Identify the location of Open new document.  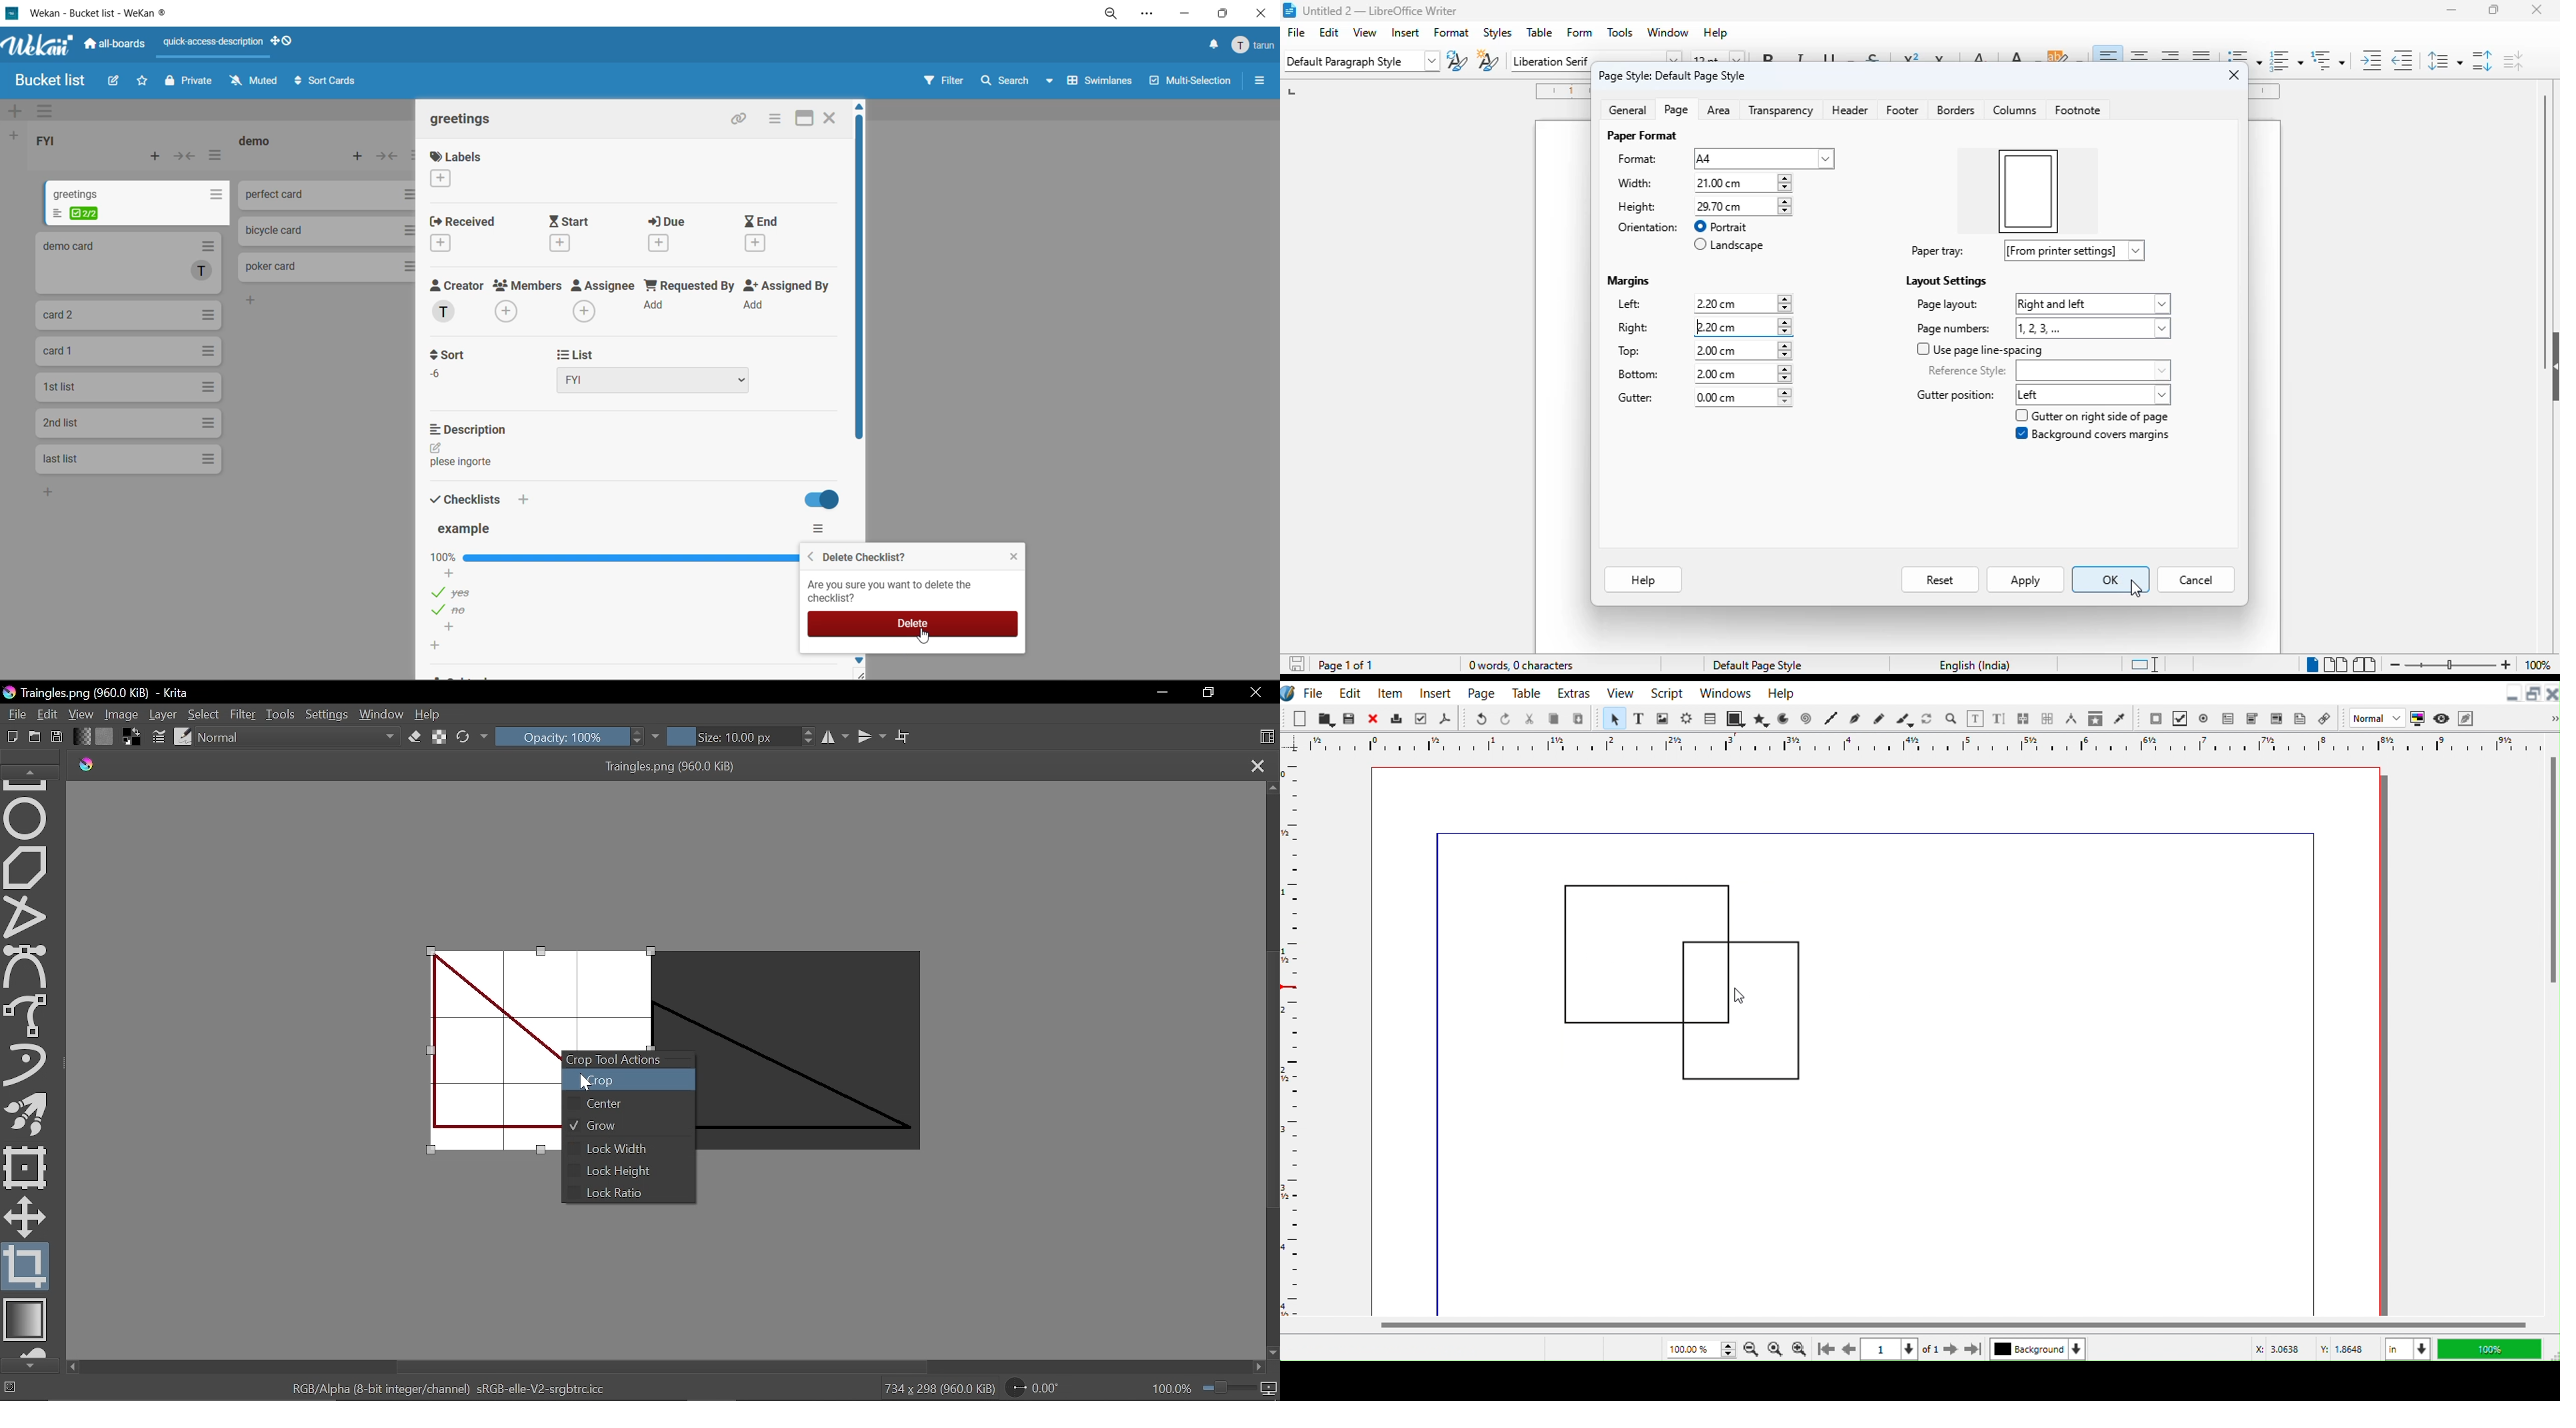
(35, 737).